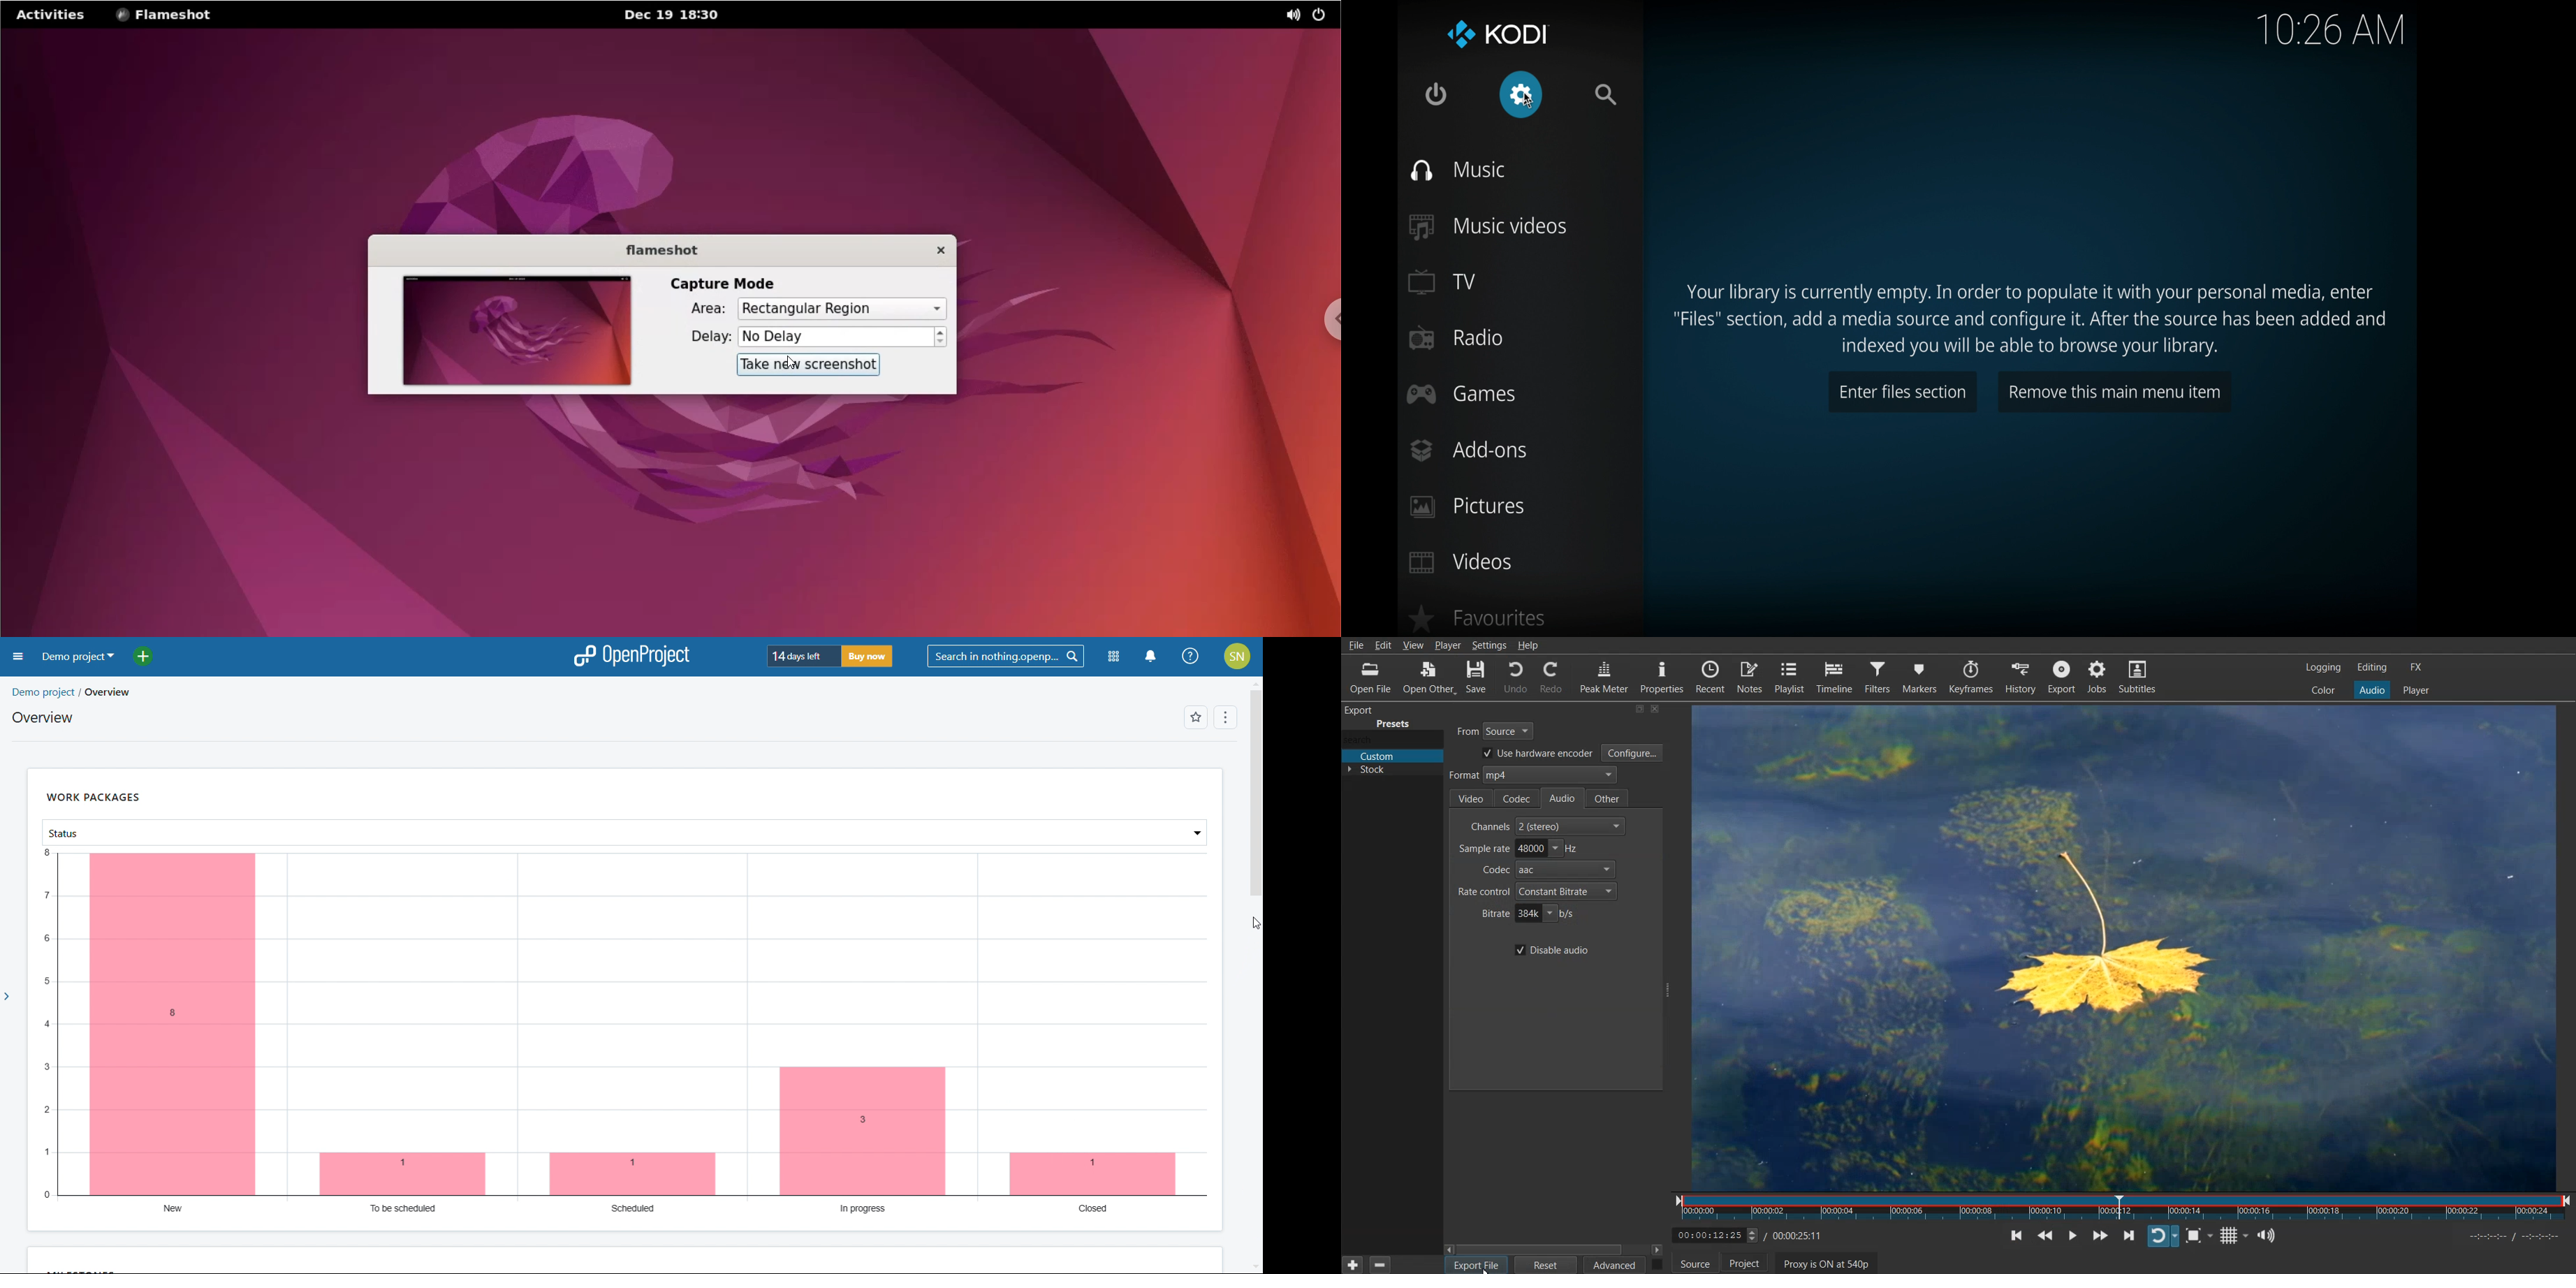 Image resolution: width=2576 pixels, height=1288 pixels. Describe the element at coordinates (1357, 646) in the screenshot. I see `File` at that location.